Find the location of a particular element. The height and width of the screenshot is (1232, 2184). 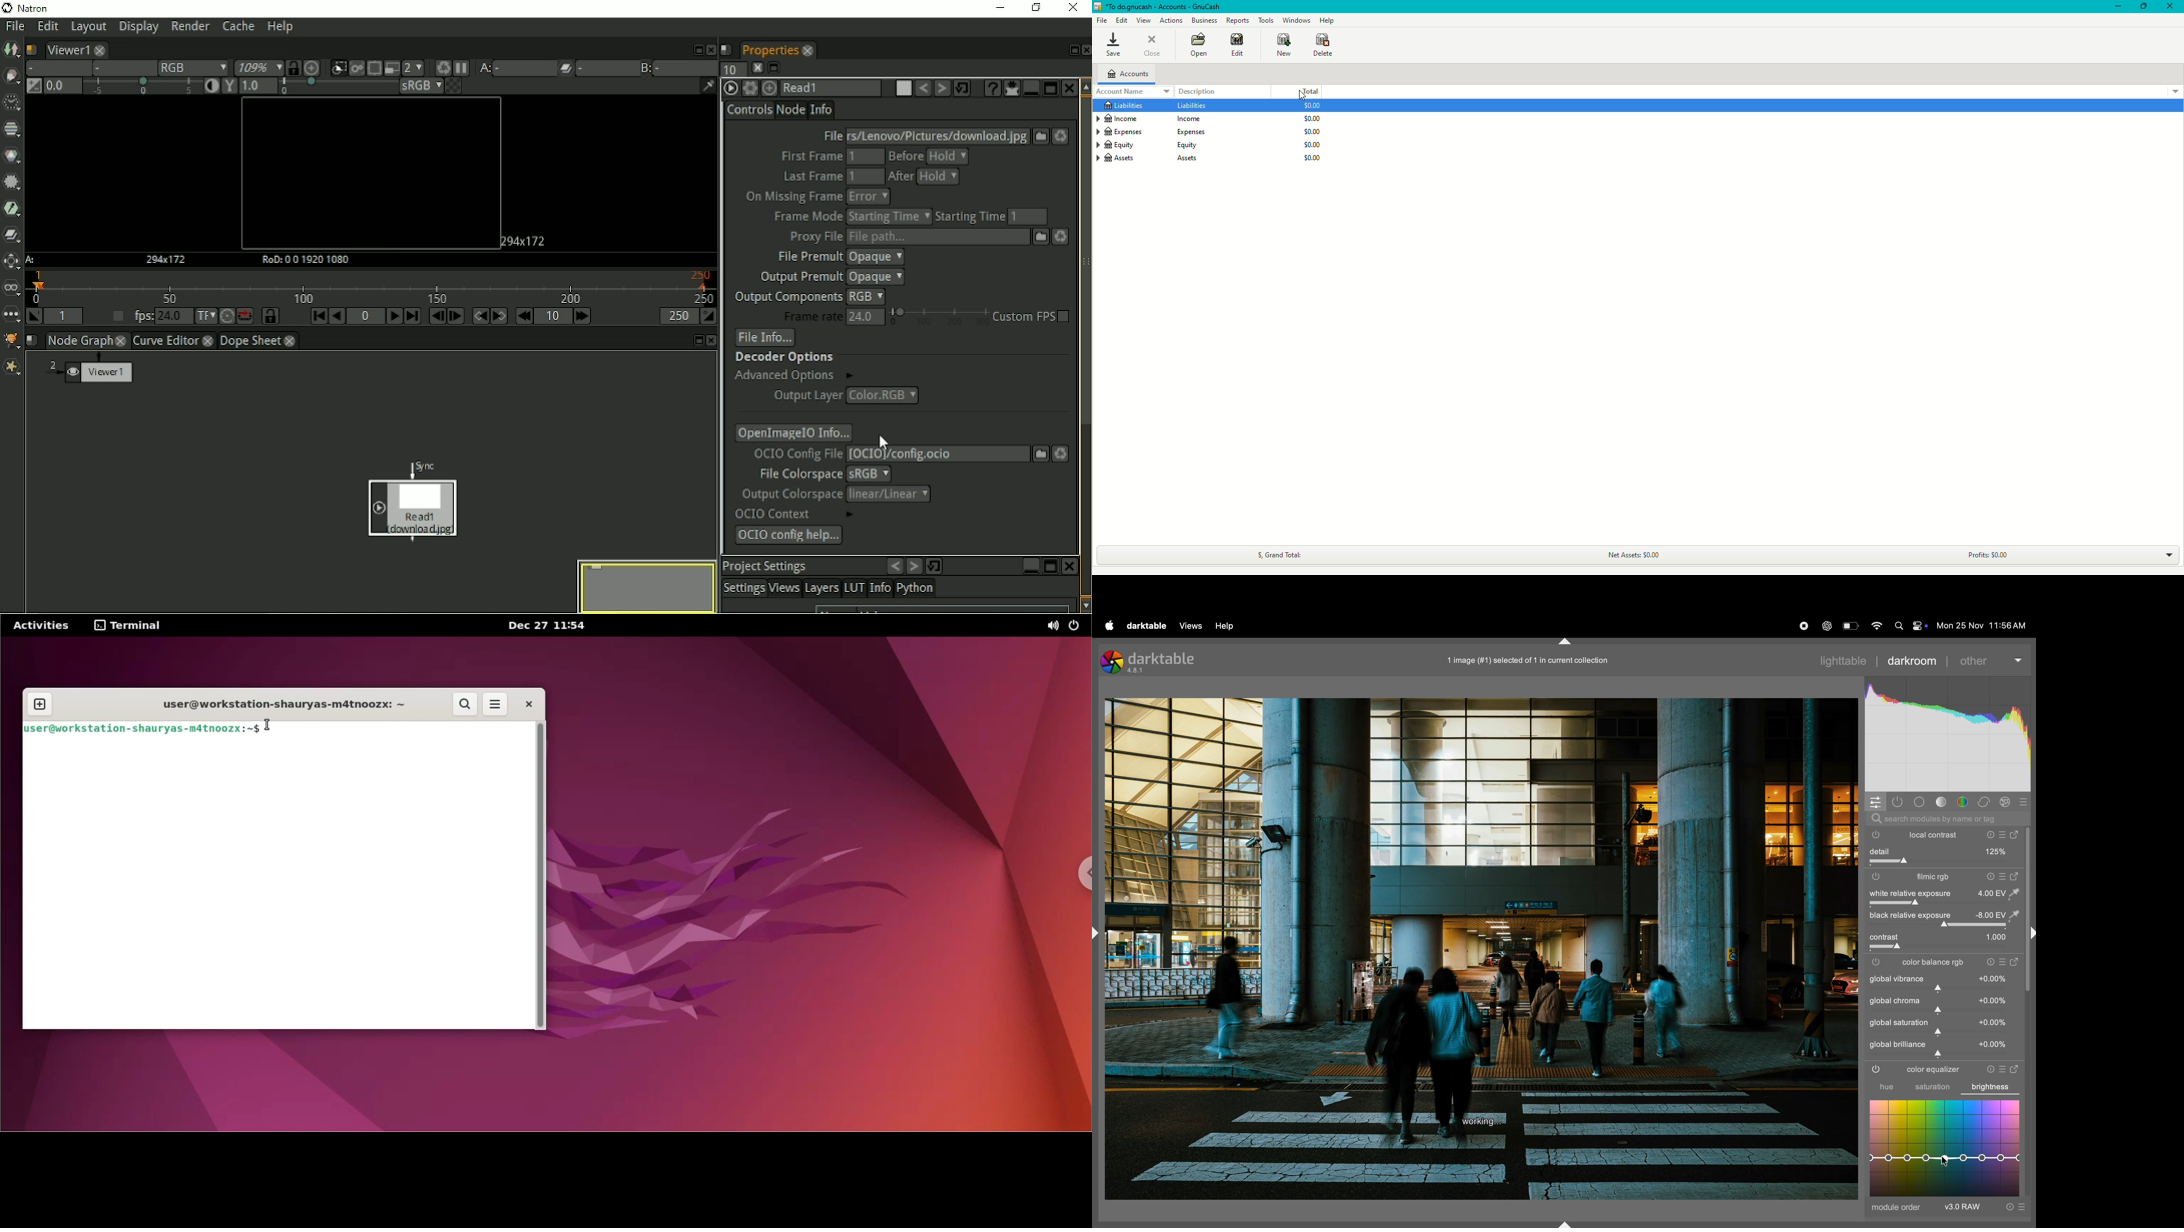

Save is located at coordinates (1116, 46).